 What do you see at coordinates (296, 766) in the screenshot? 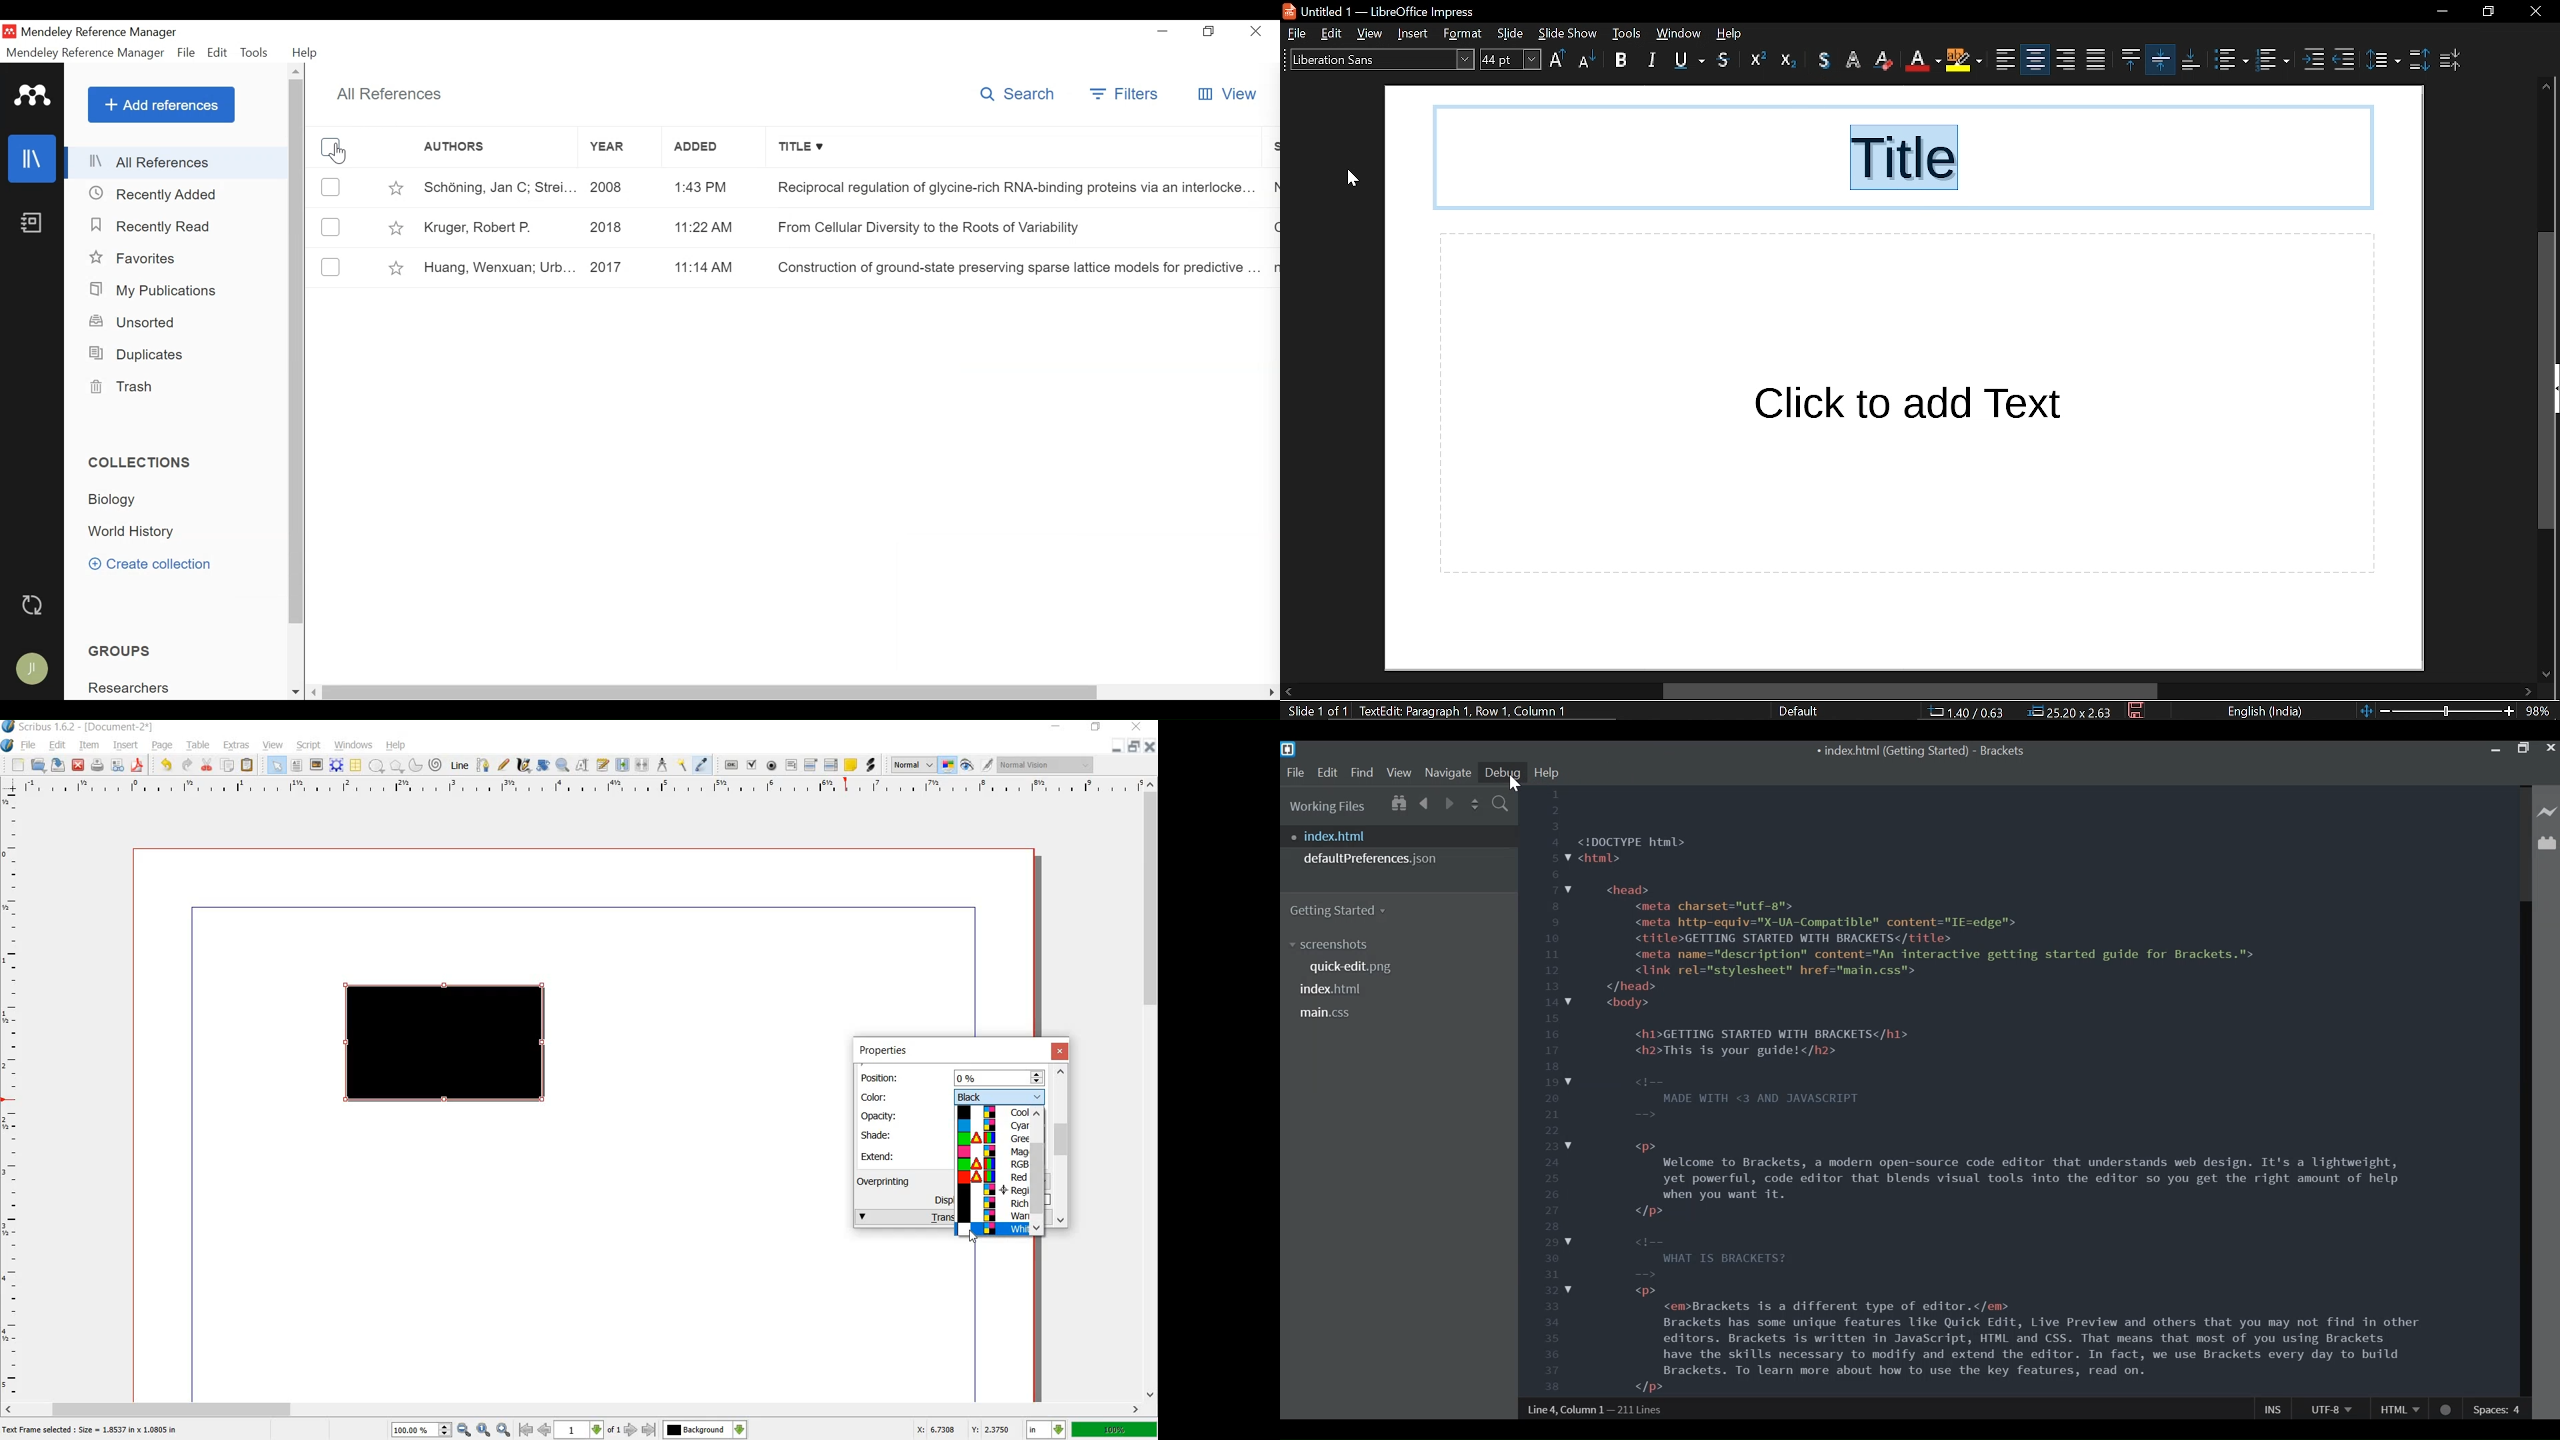
I see `text frame` at bounding box center [296, 766].